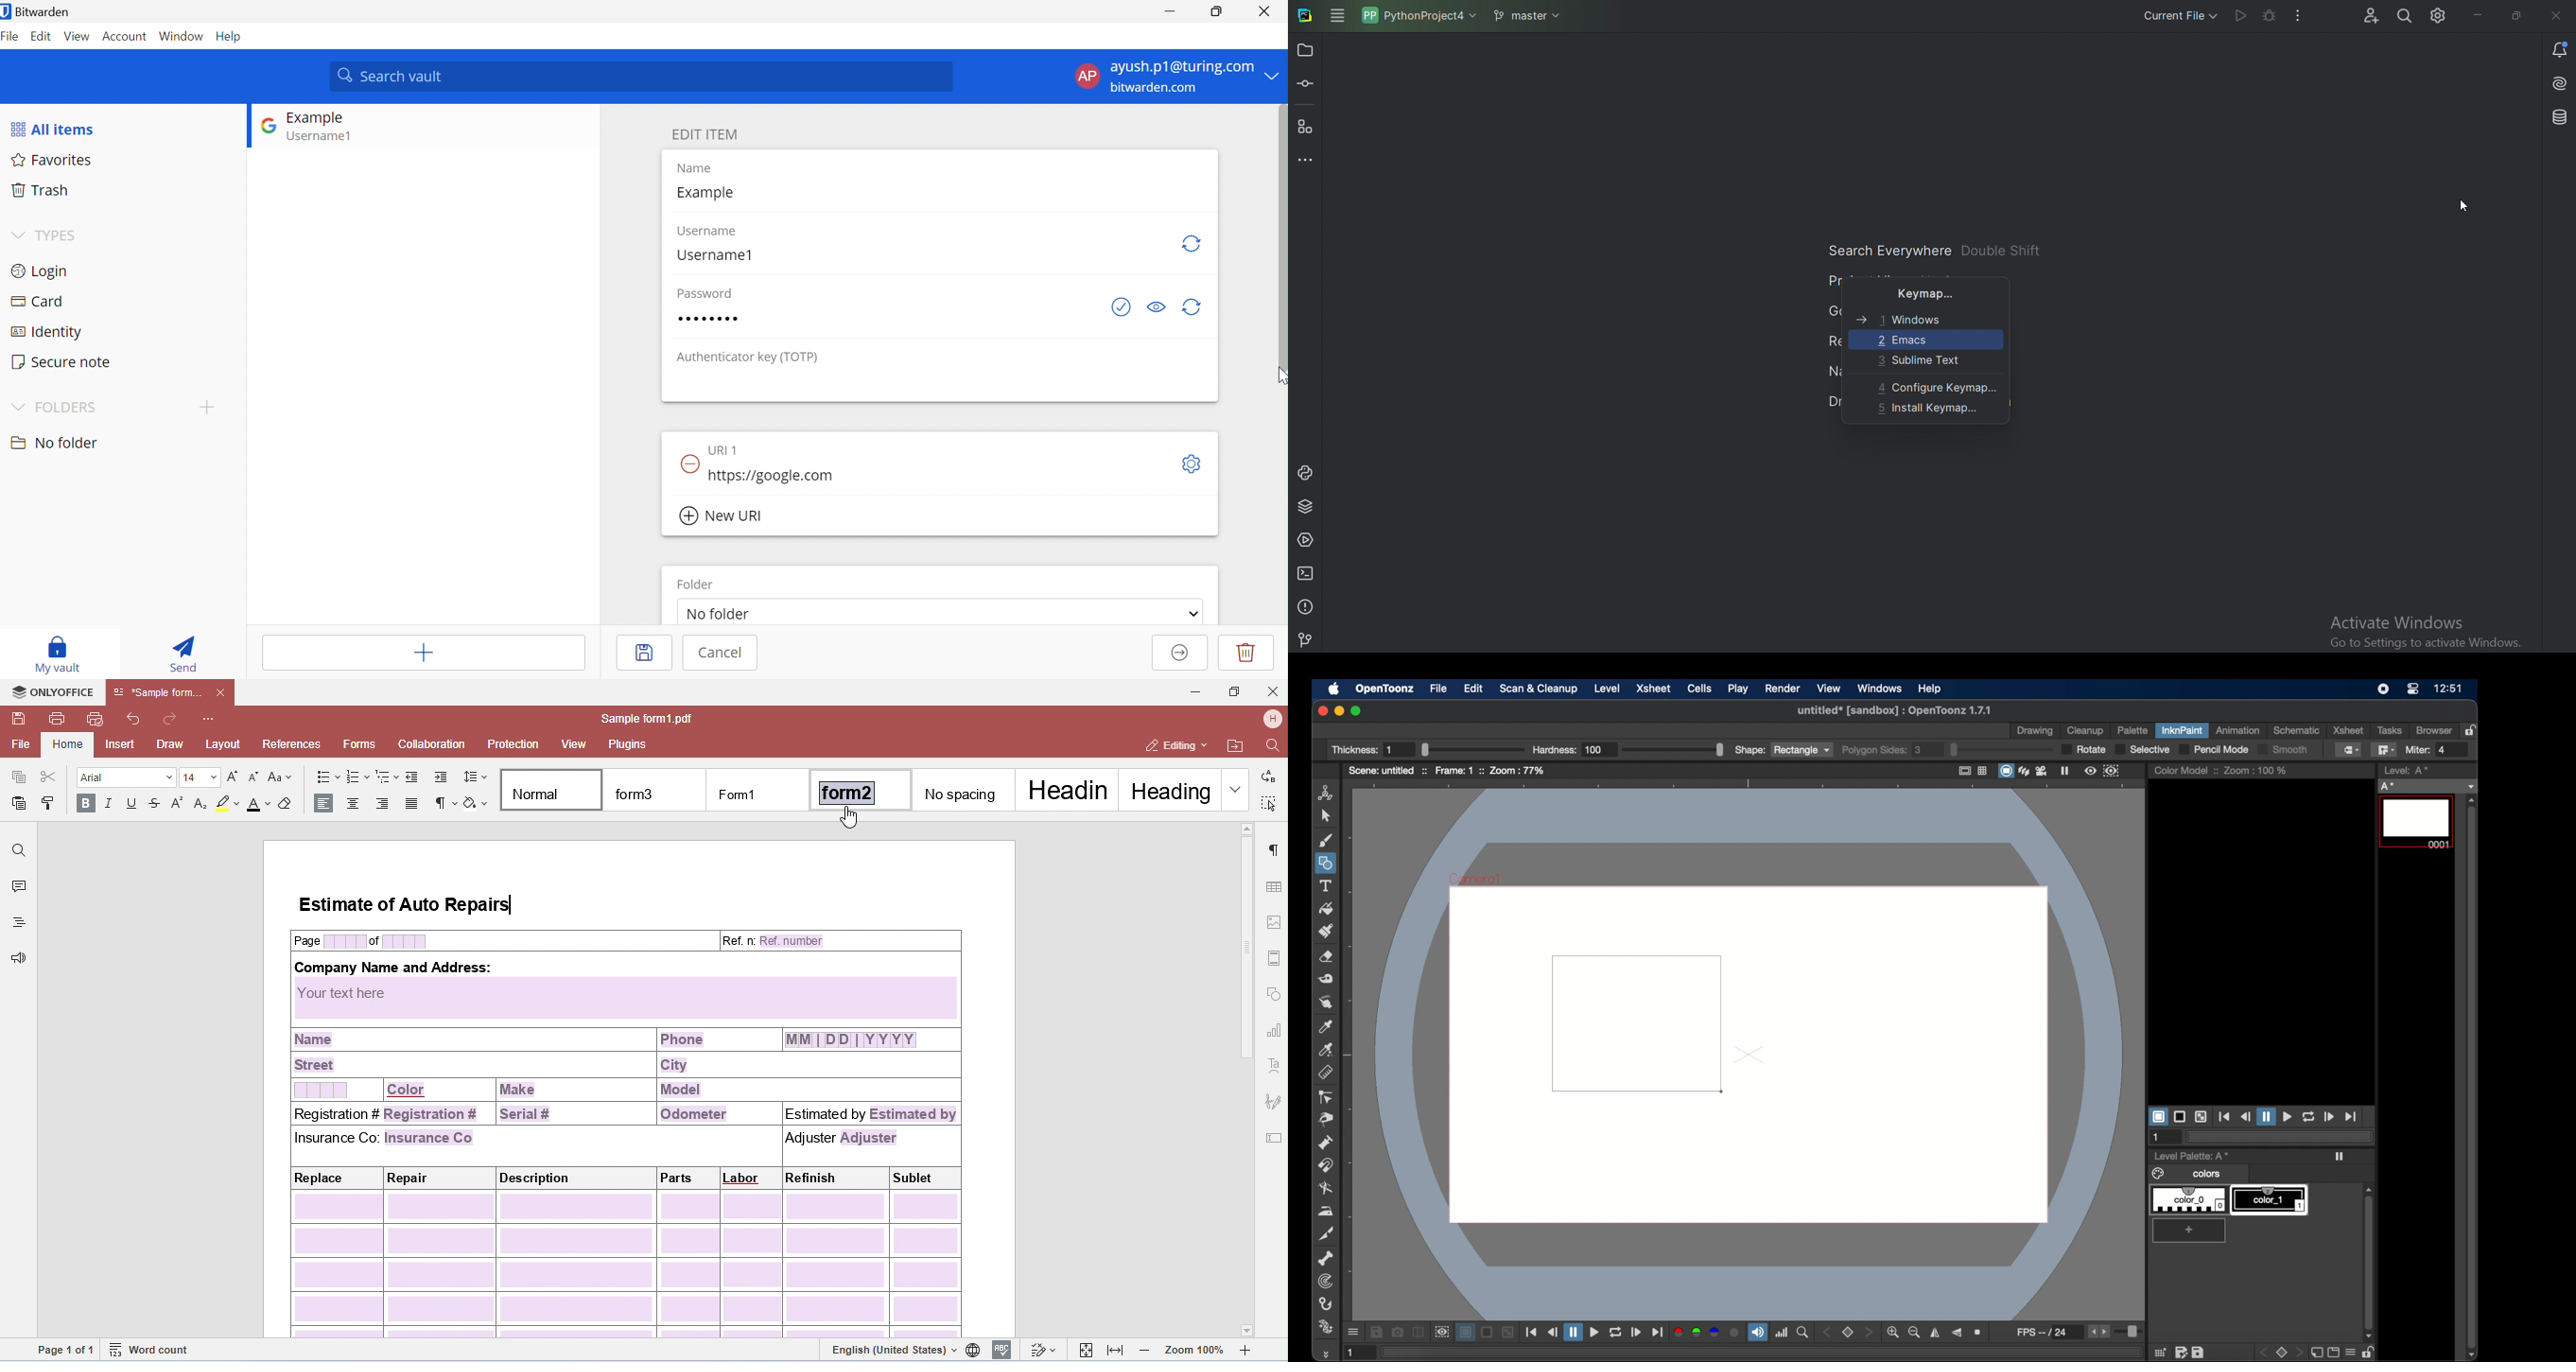 This screenshot has width=2576, height=1372. Describe the element at coordinates (2213, 750) in the screenshot. I see `pencil mode` at that location.